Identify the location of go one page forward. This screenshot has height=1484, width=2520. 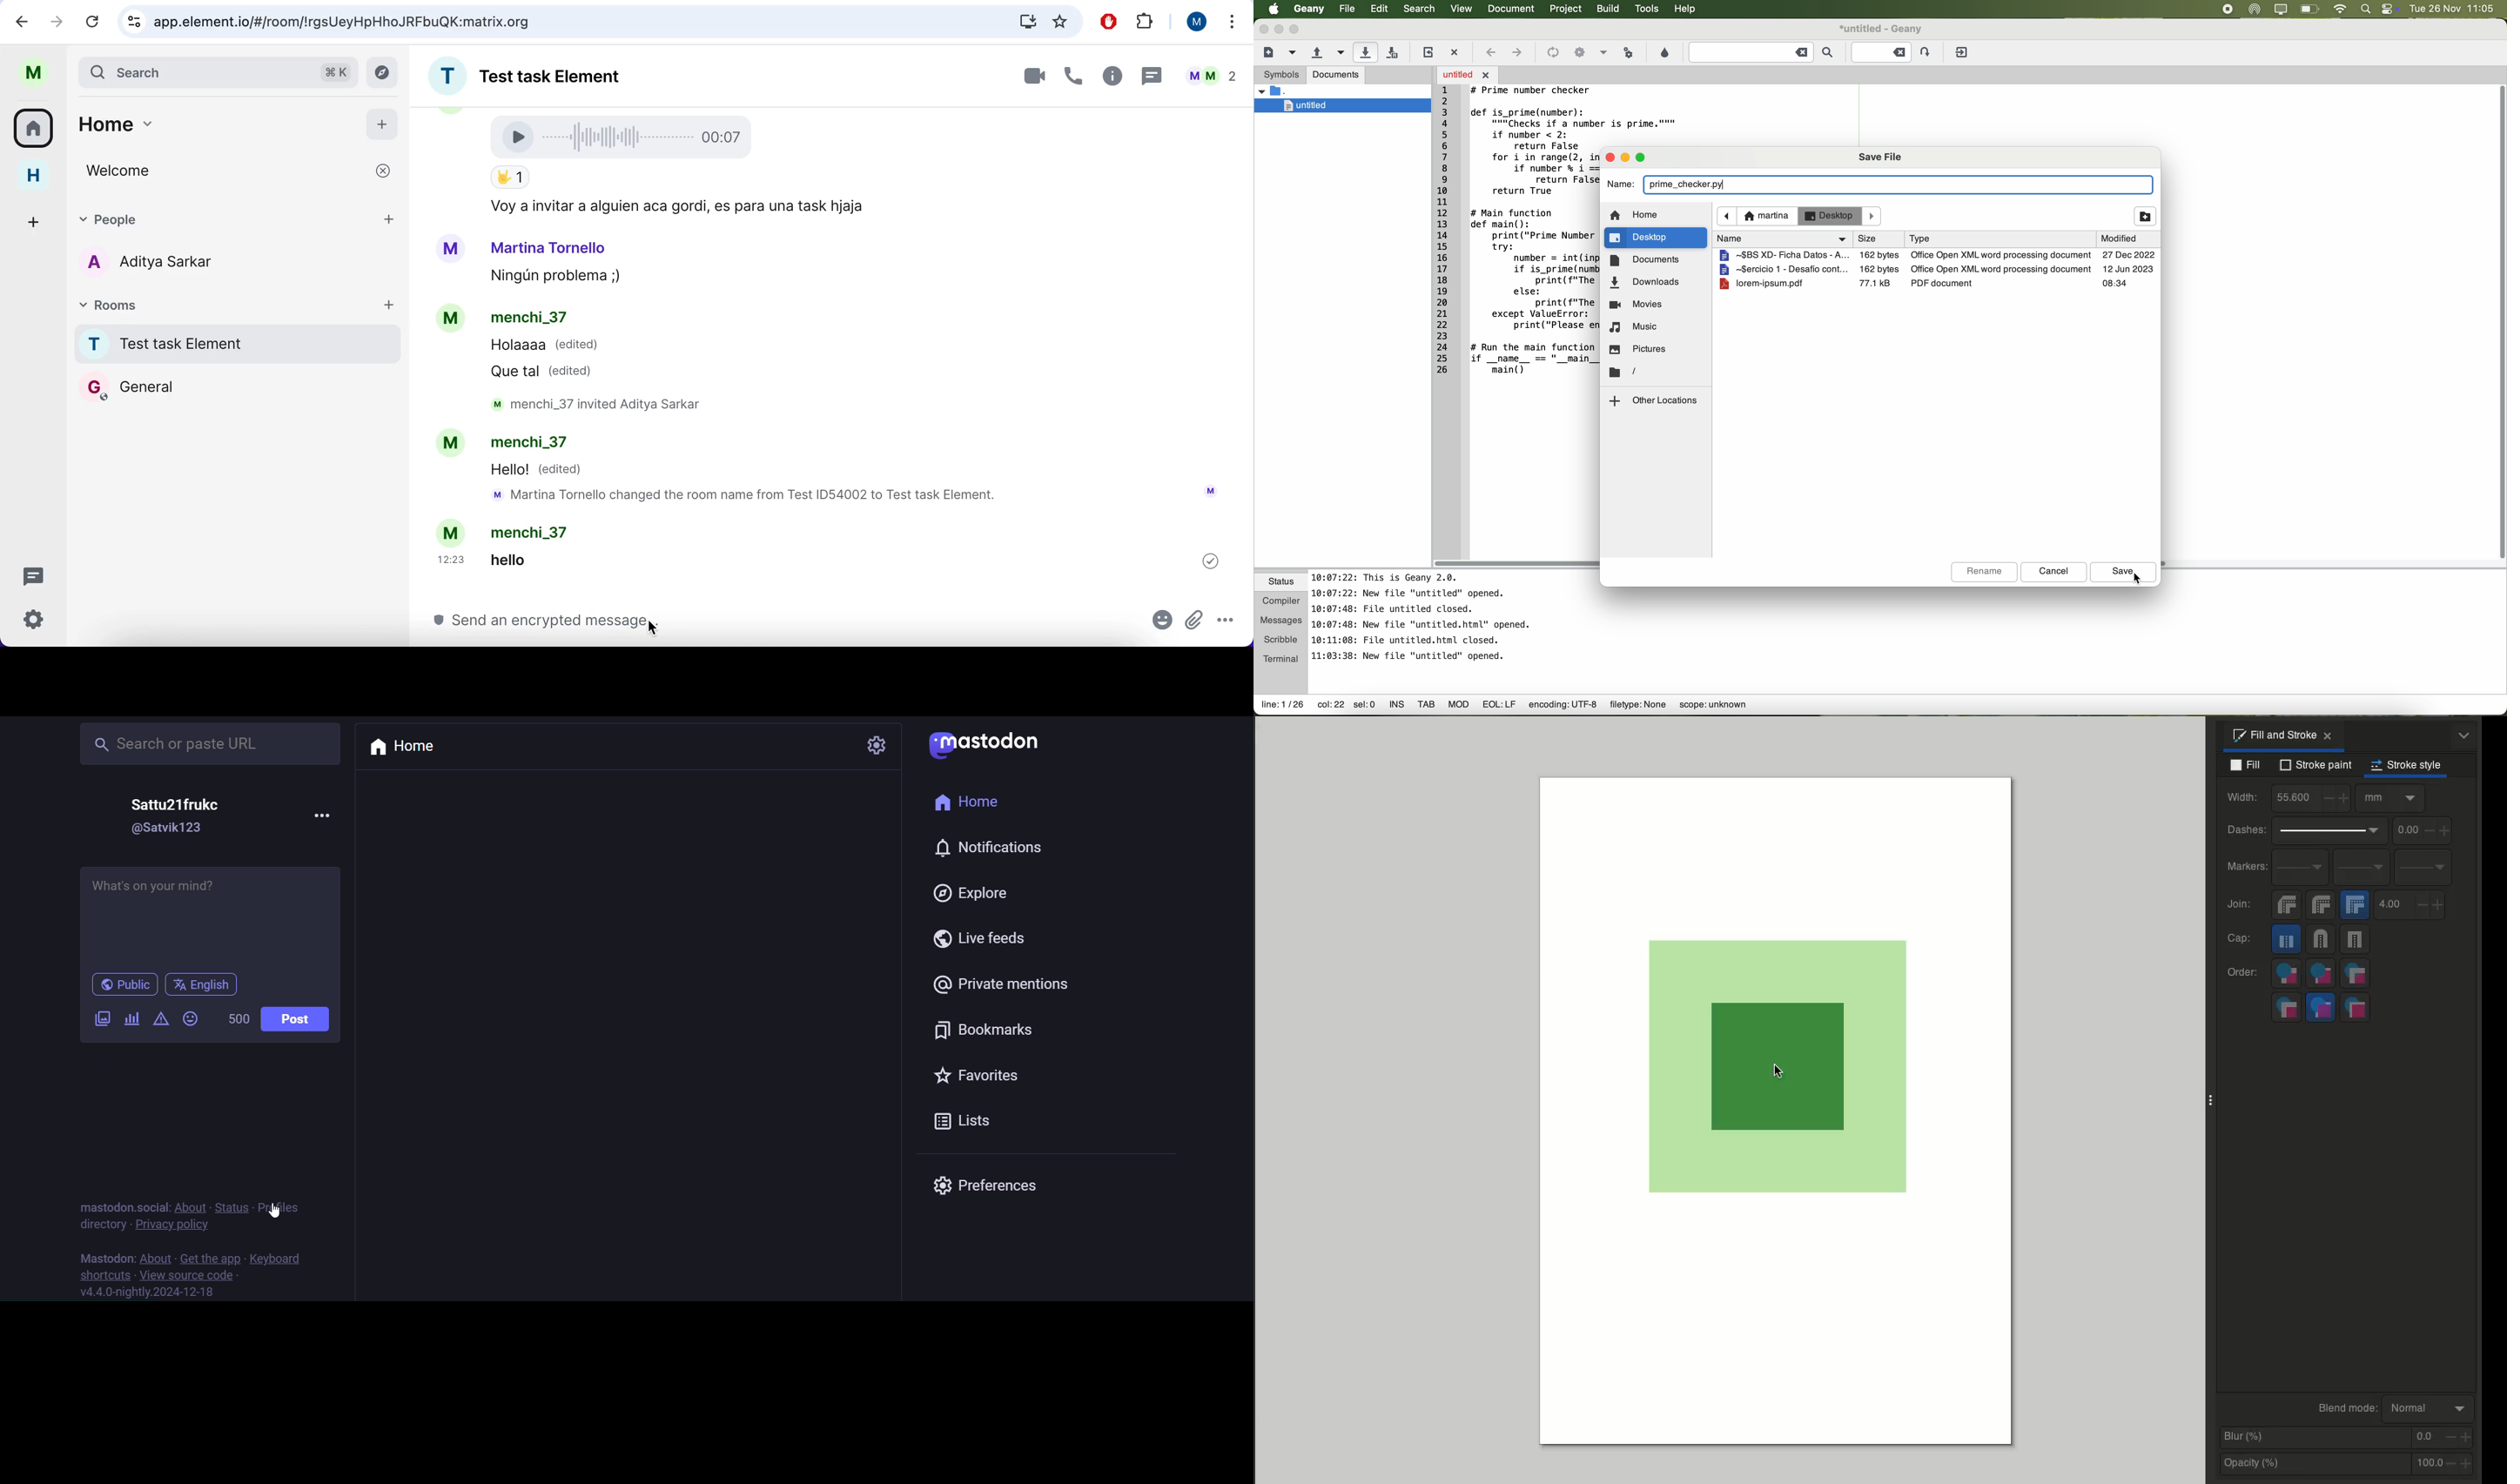
(60, 21).